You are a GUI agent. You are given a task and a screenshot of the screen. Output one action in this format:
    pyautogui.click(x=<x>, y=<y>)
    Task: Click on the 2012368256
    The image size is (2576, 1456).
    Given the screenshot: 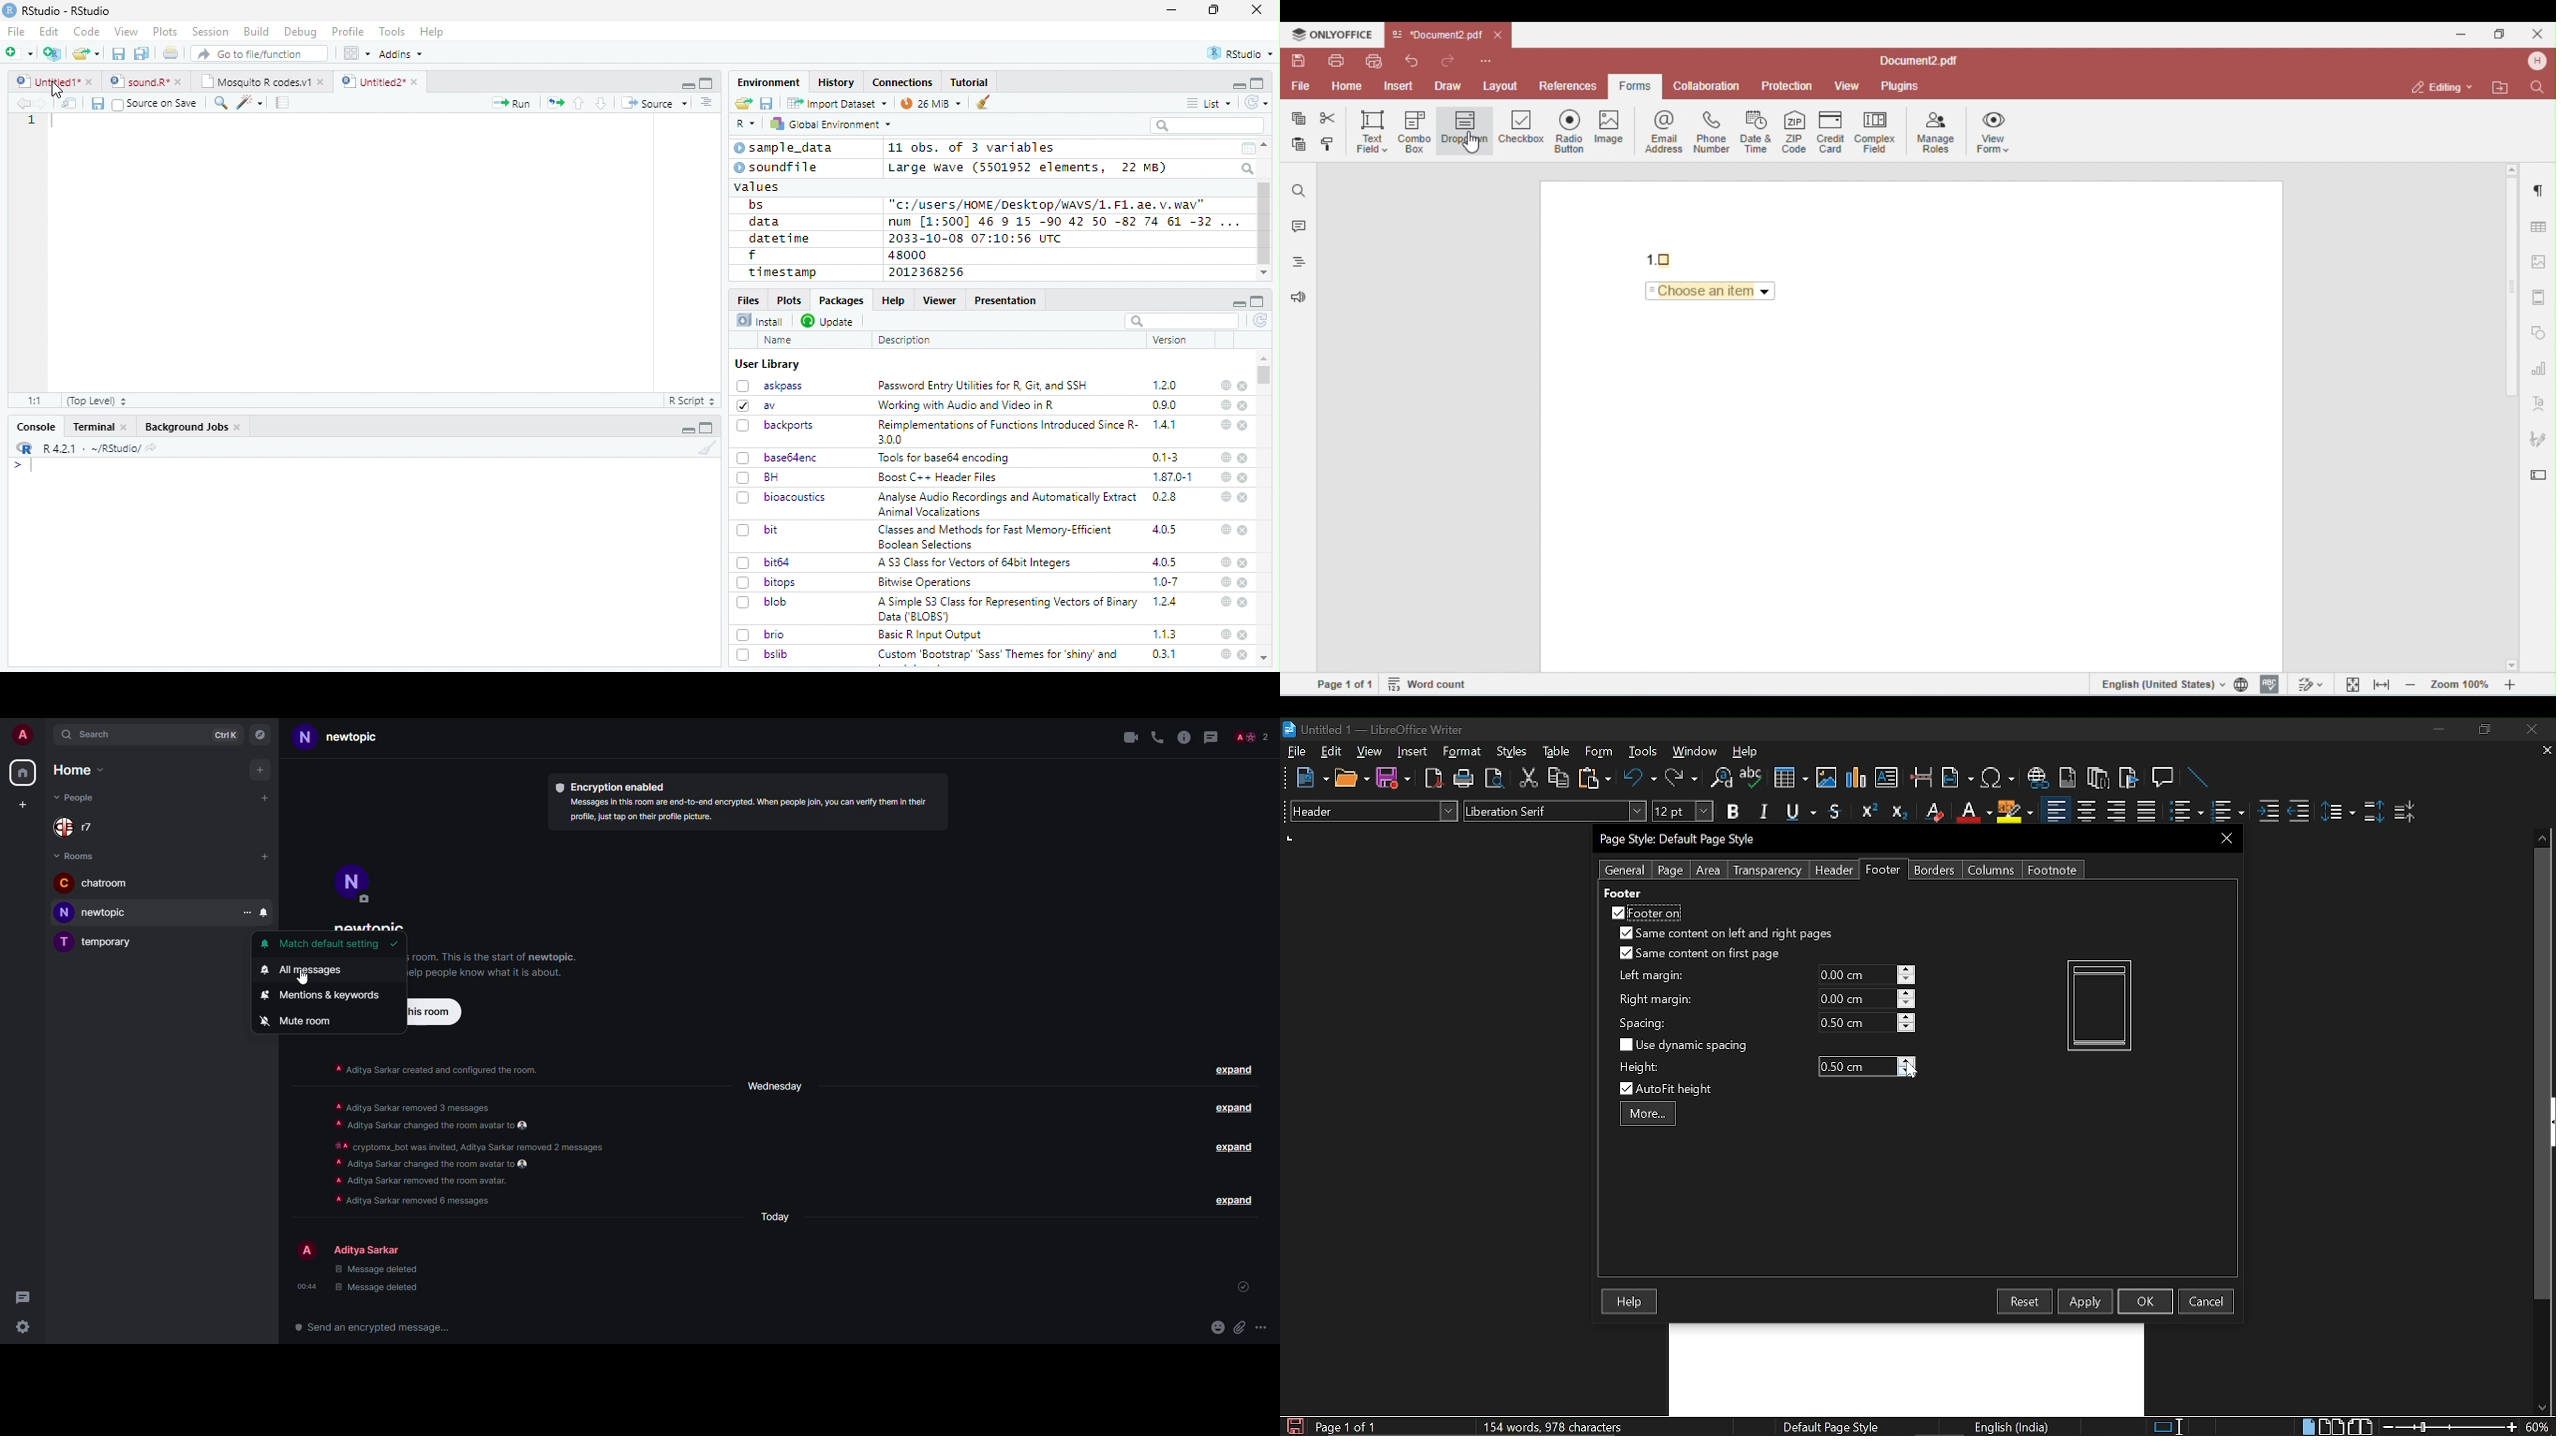 What is the action you would take?
    pyautogui.click(x=930, y=273)
    